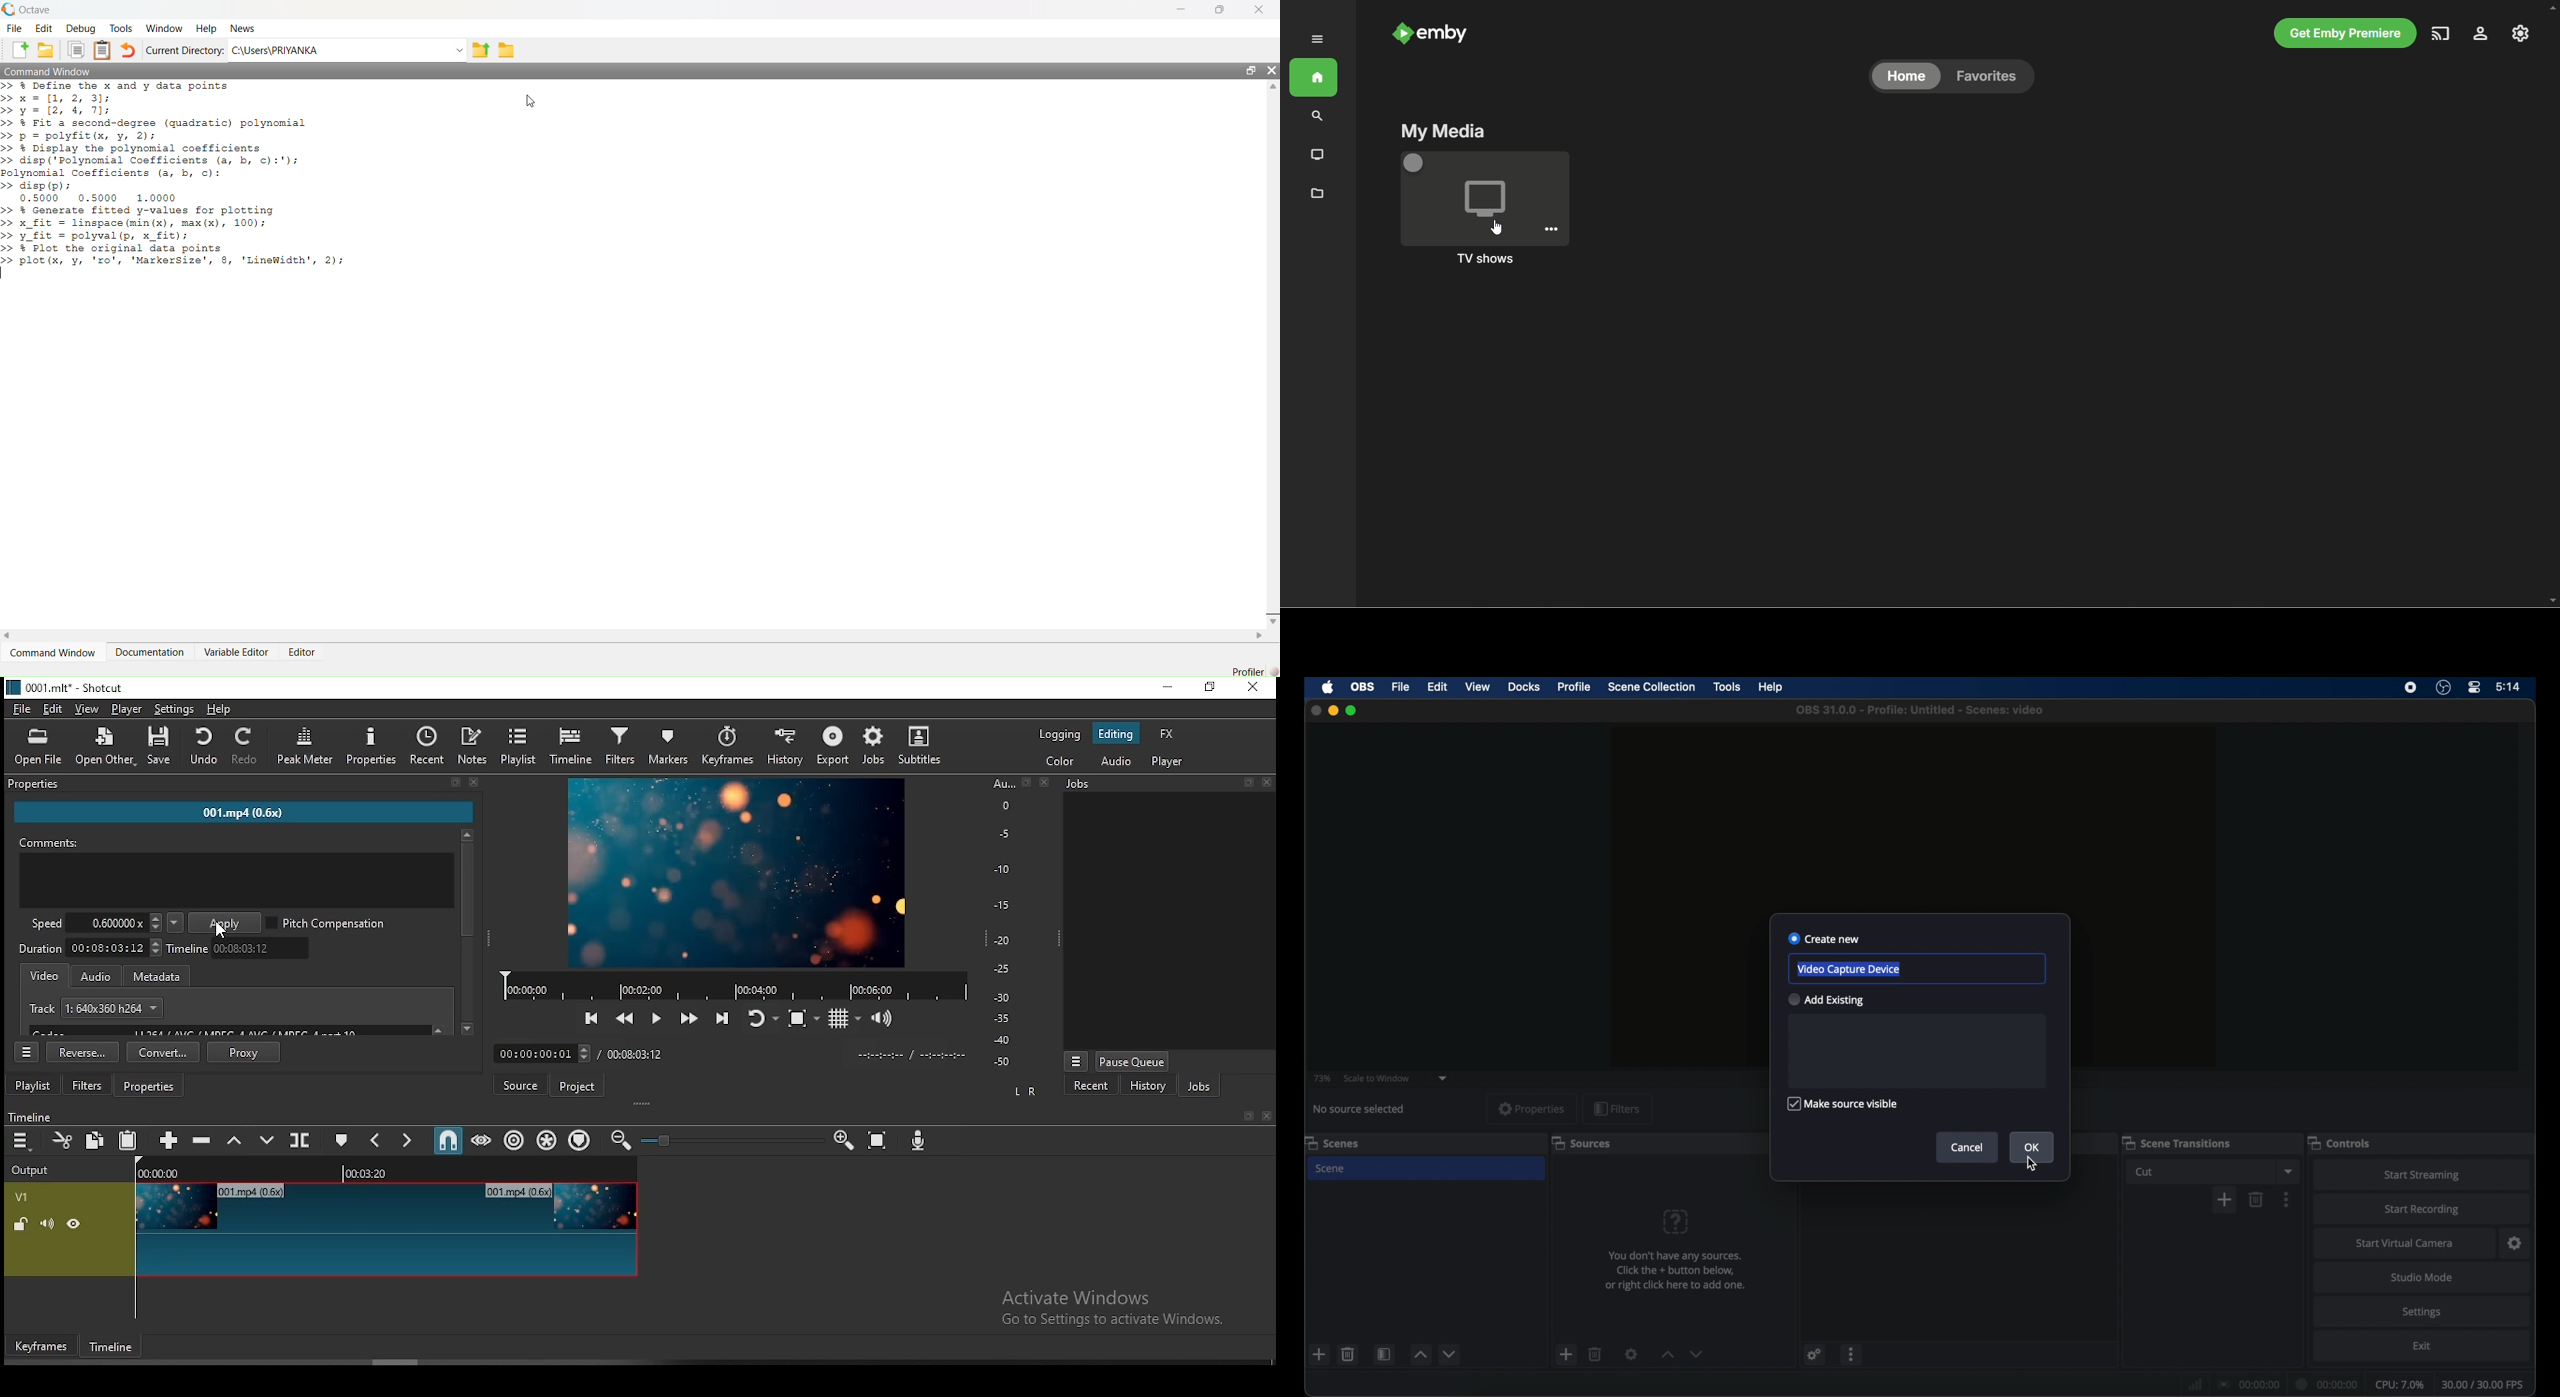 This screenshot has height=1400, width=2576. Describe the element at coordinates (1219, 10) in the screenshot. I see `Maximize / Restore` at that location.